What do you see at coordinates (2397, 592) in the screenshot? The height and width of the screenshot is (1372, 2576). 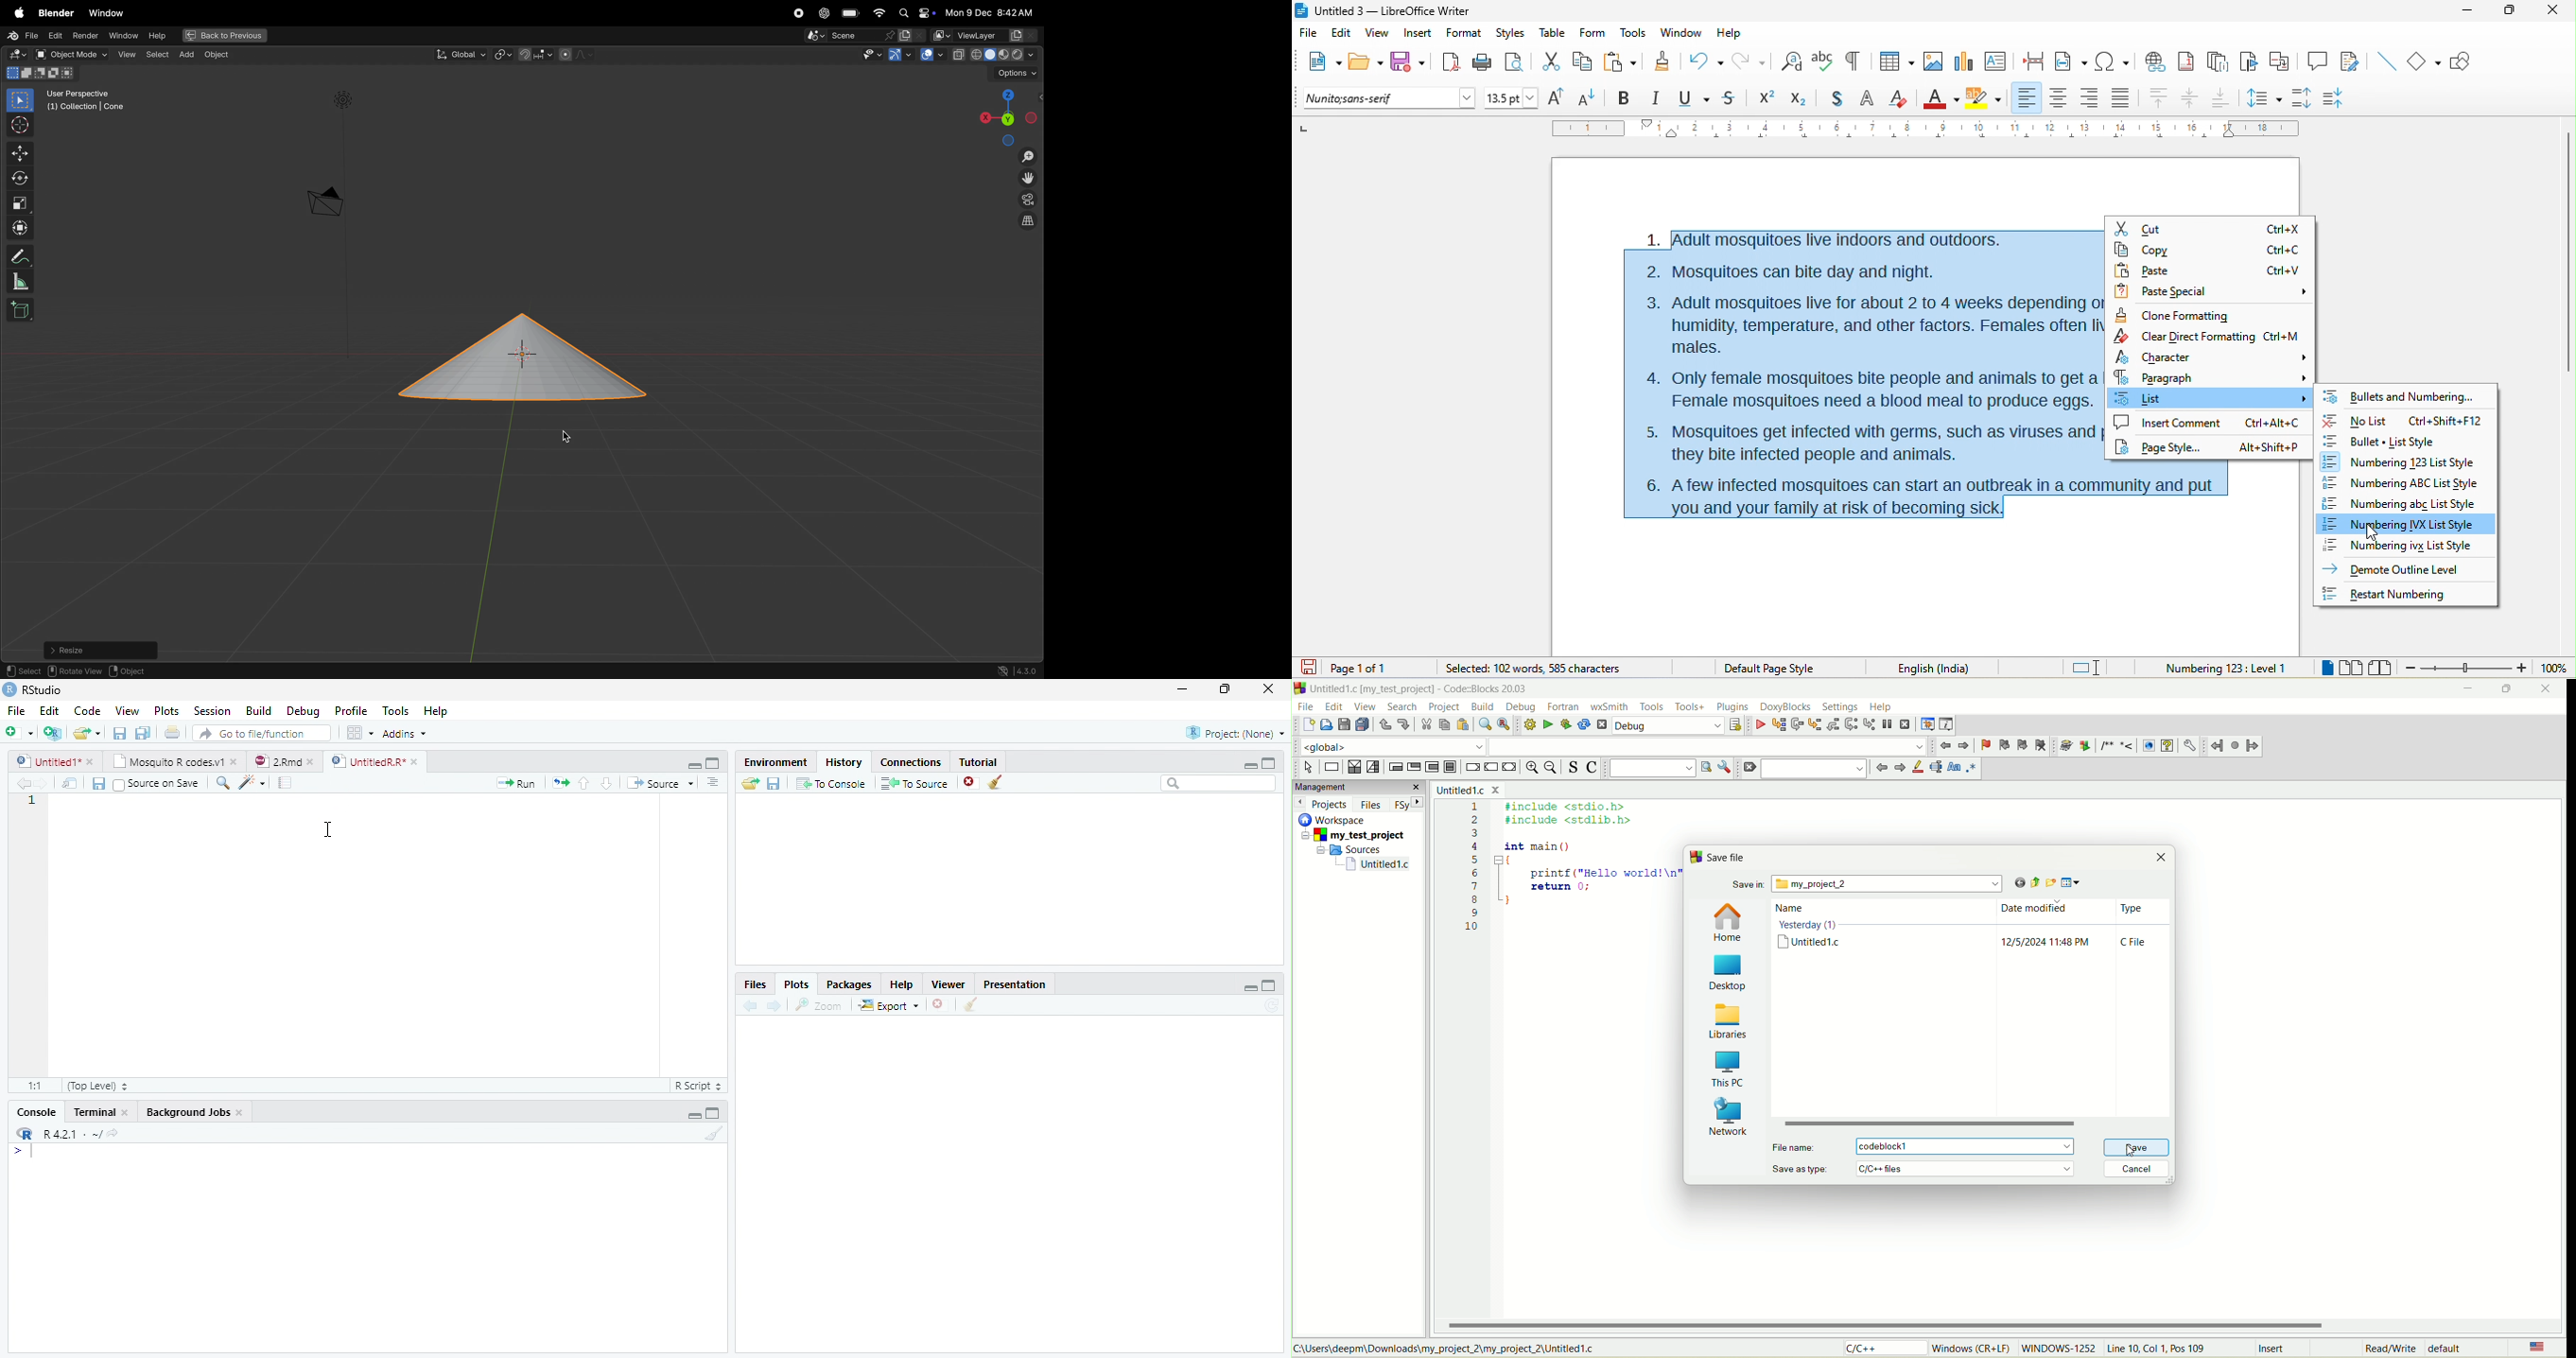 I see `Restart Numbering` at bounding box center [2397, 592].